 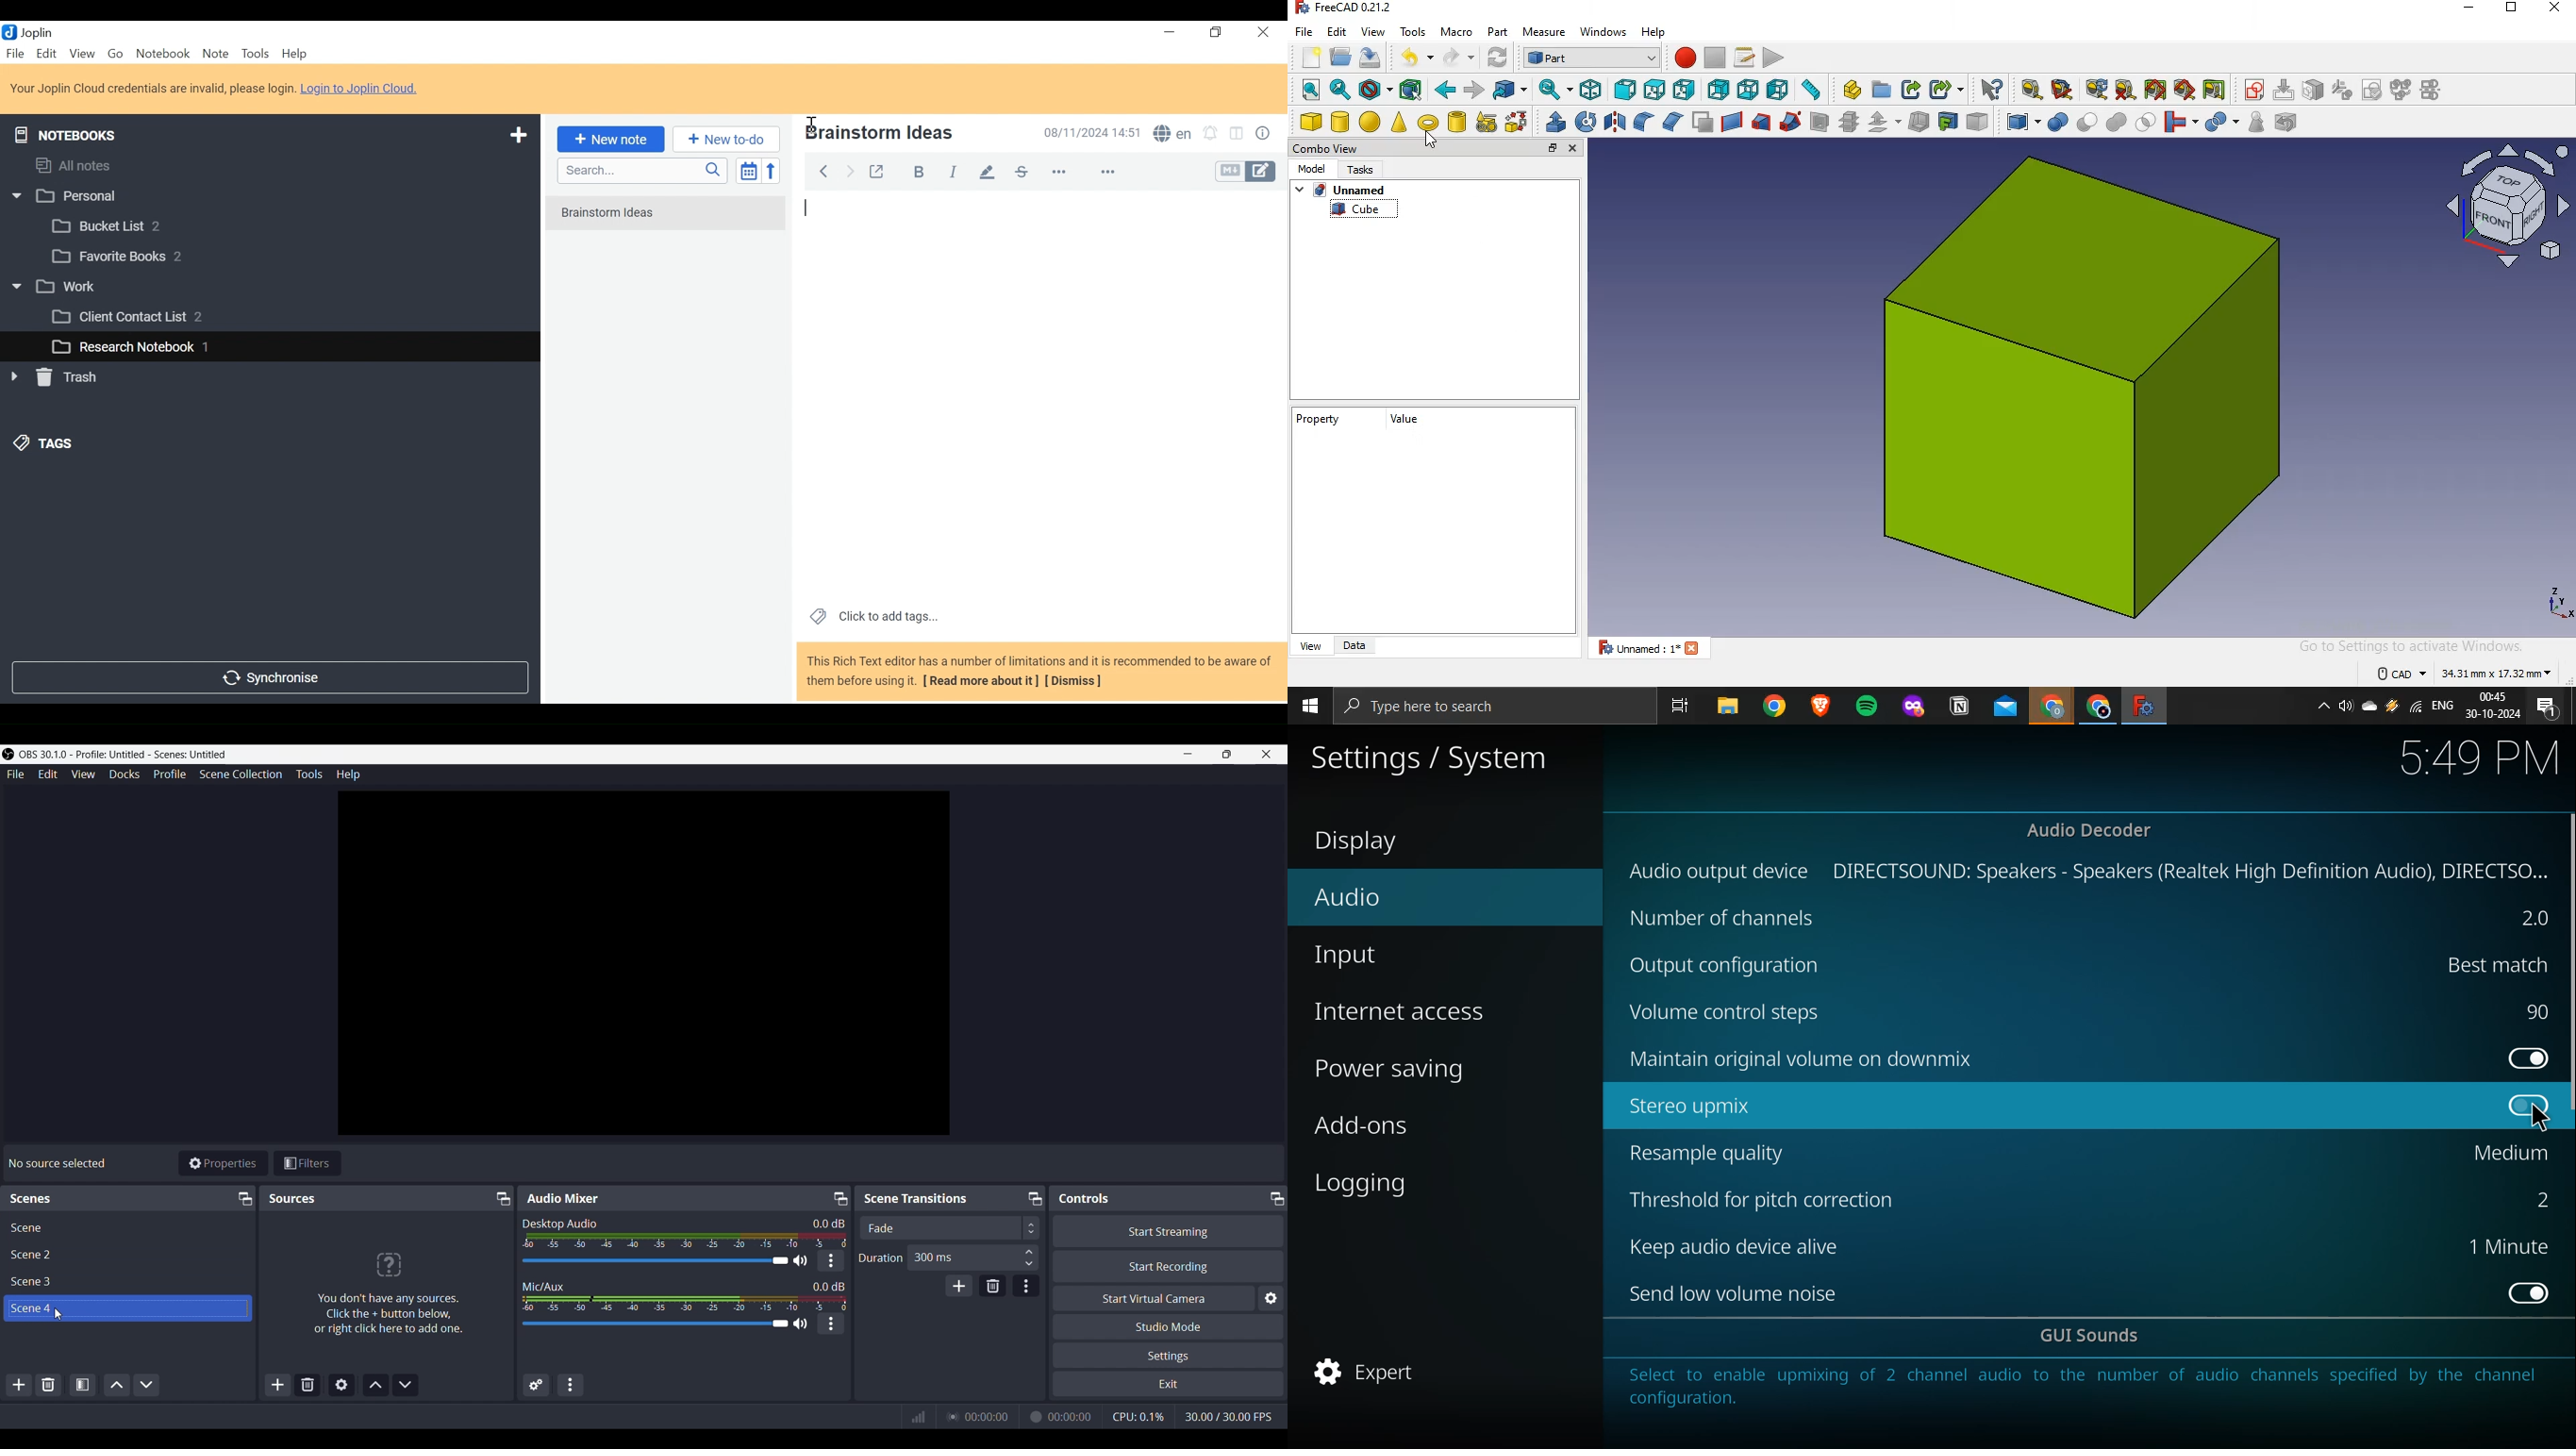 I want to click on isometric view, so click(x=1591, y=89).